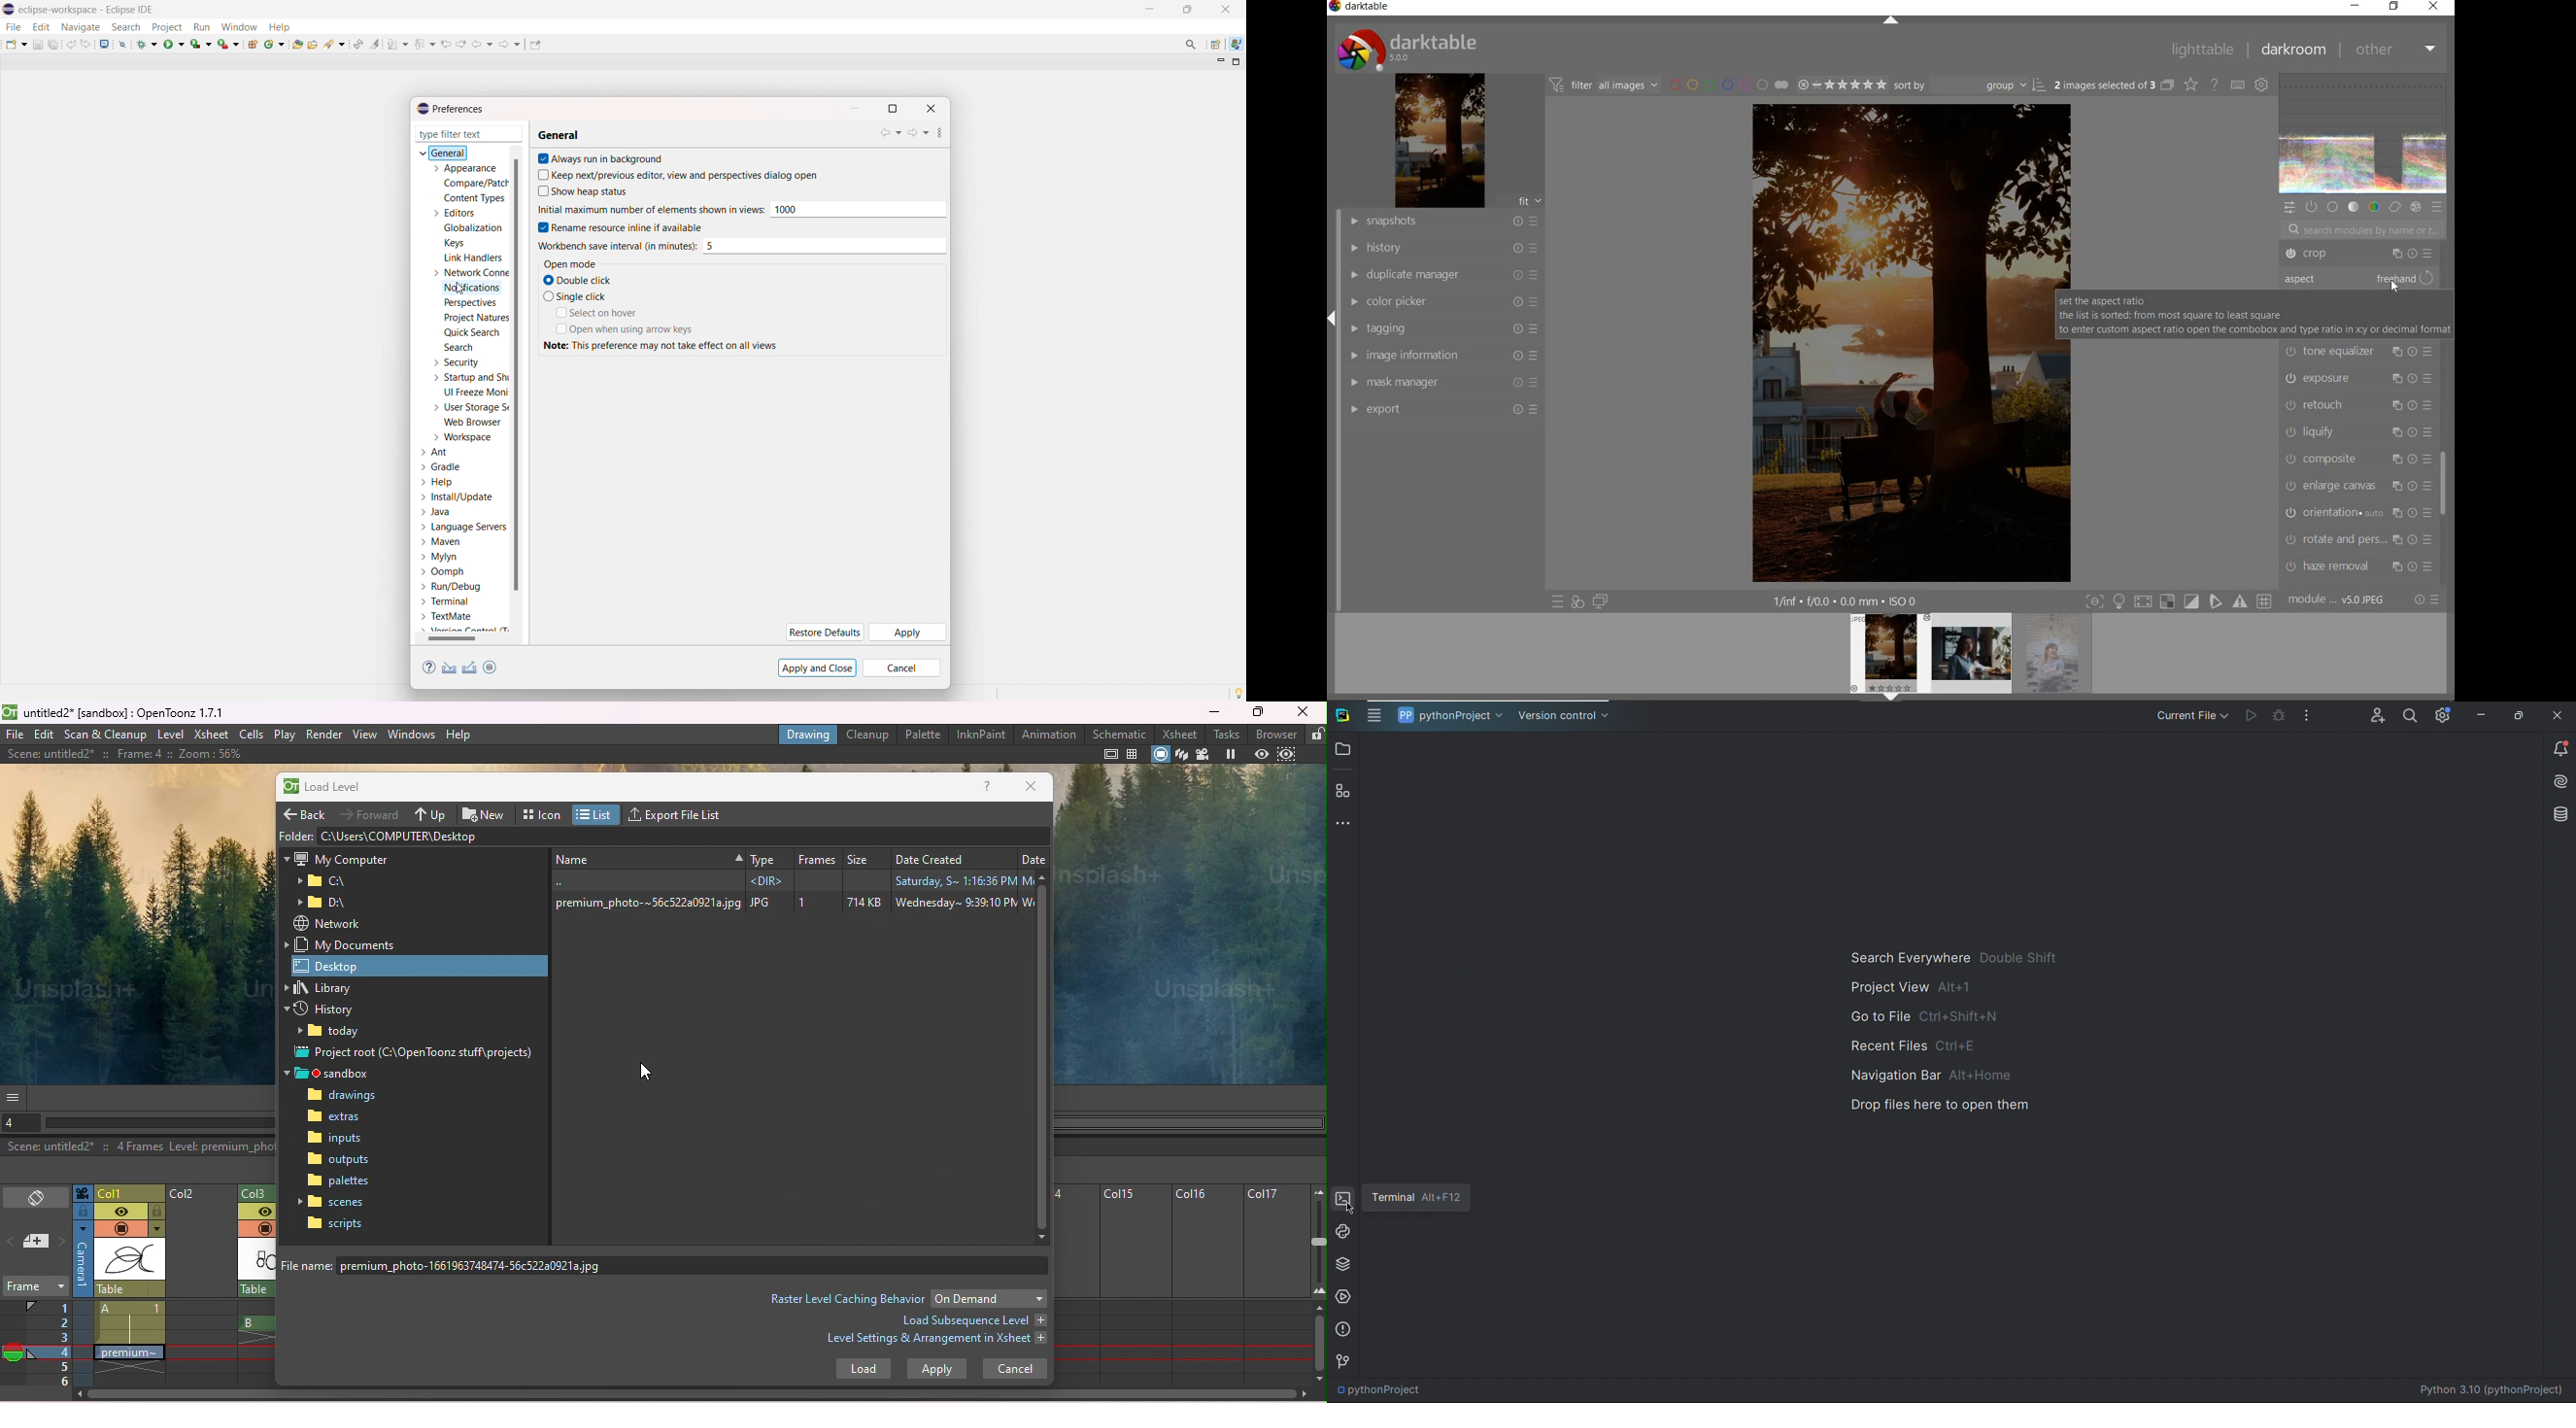 The image size is (2576, 1428). What do you see at coordinates (1188, 10) in the screenshot?
I see `maximize` at bounding box center [1188, 10].